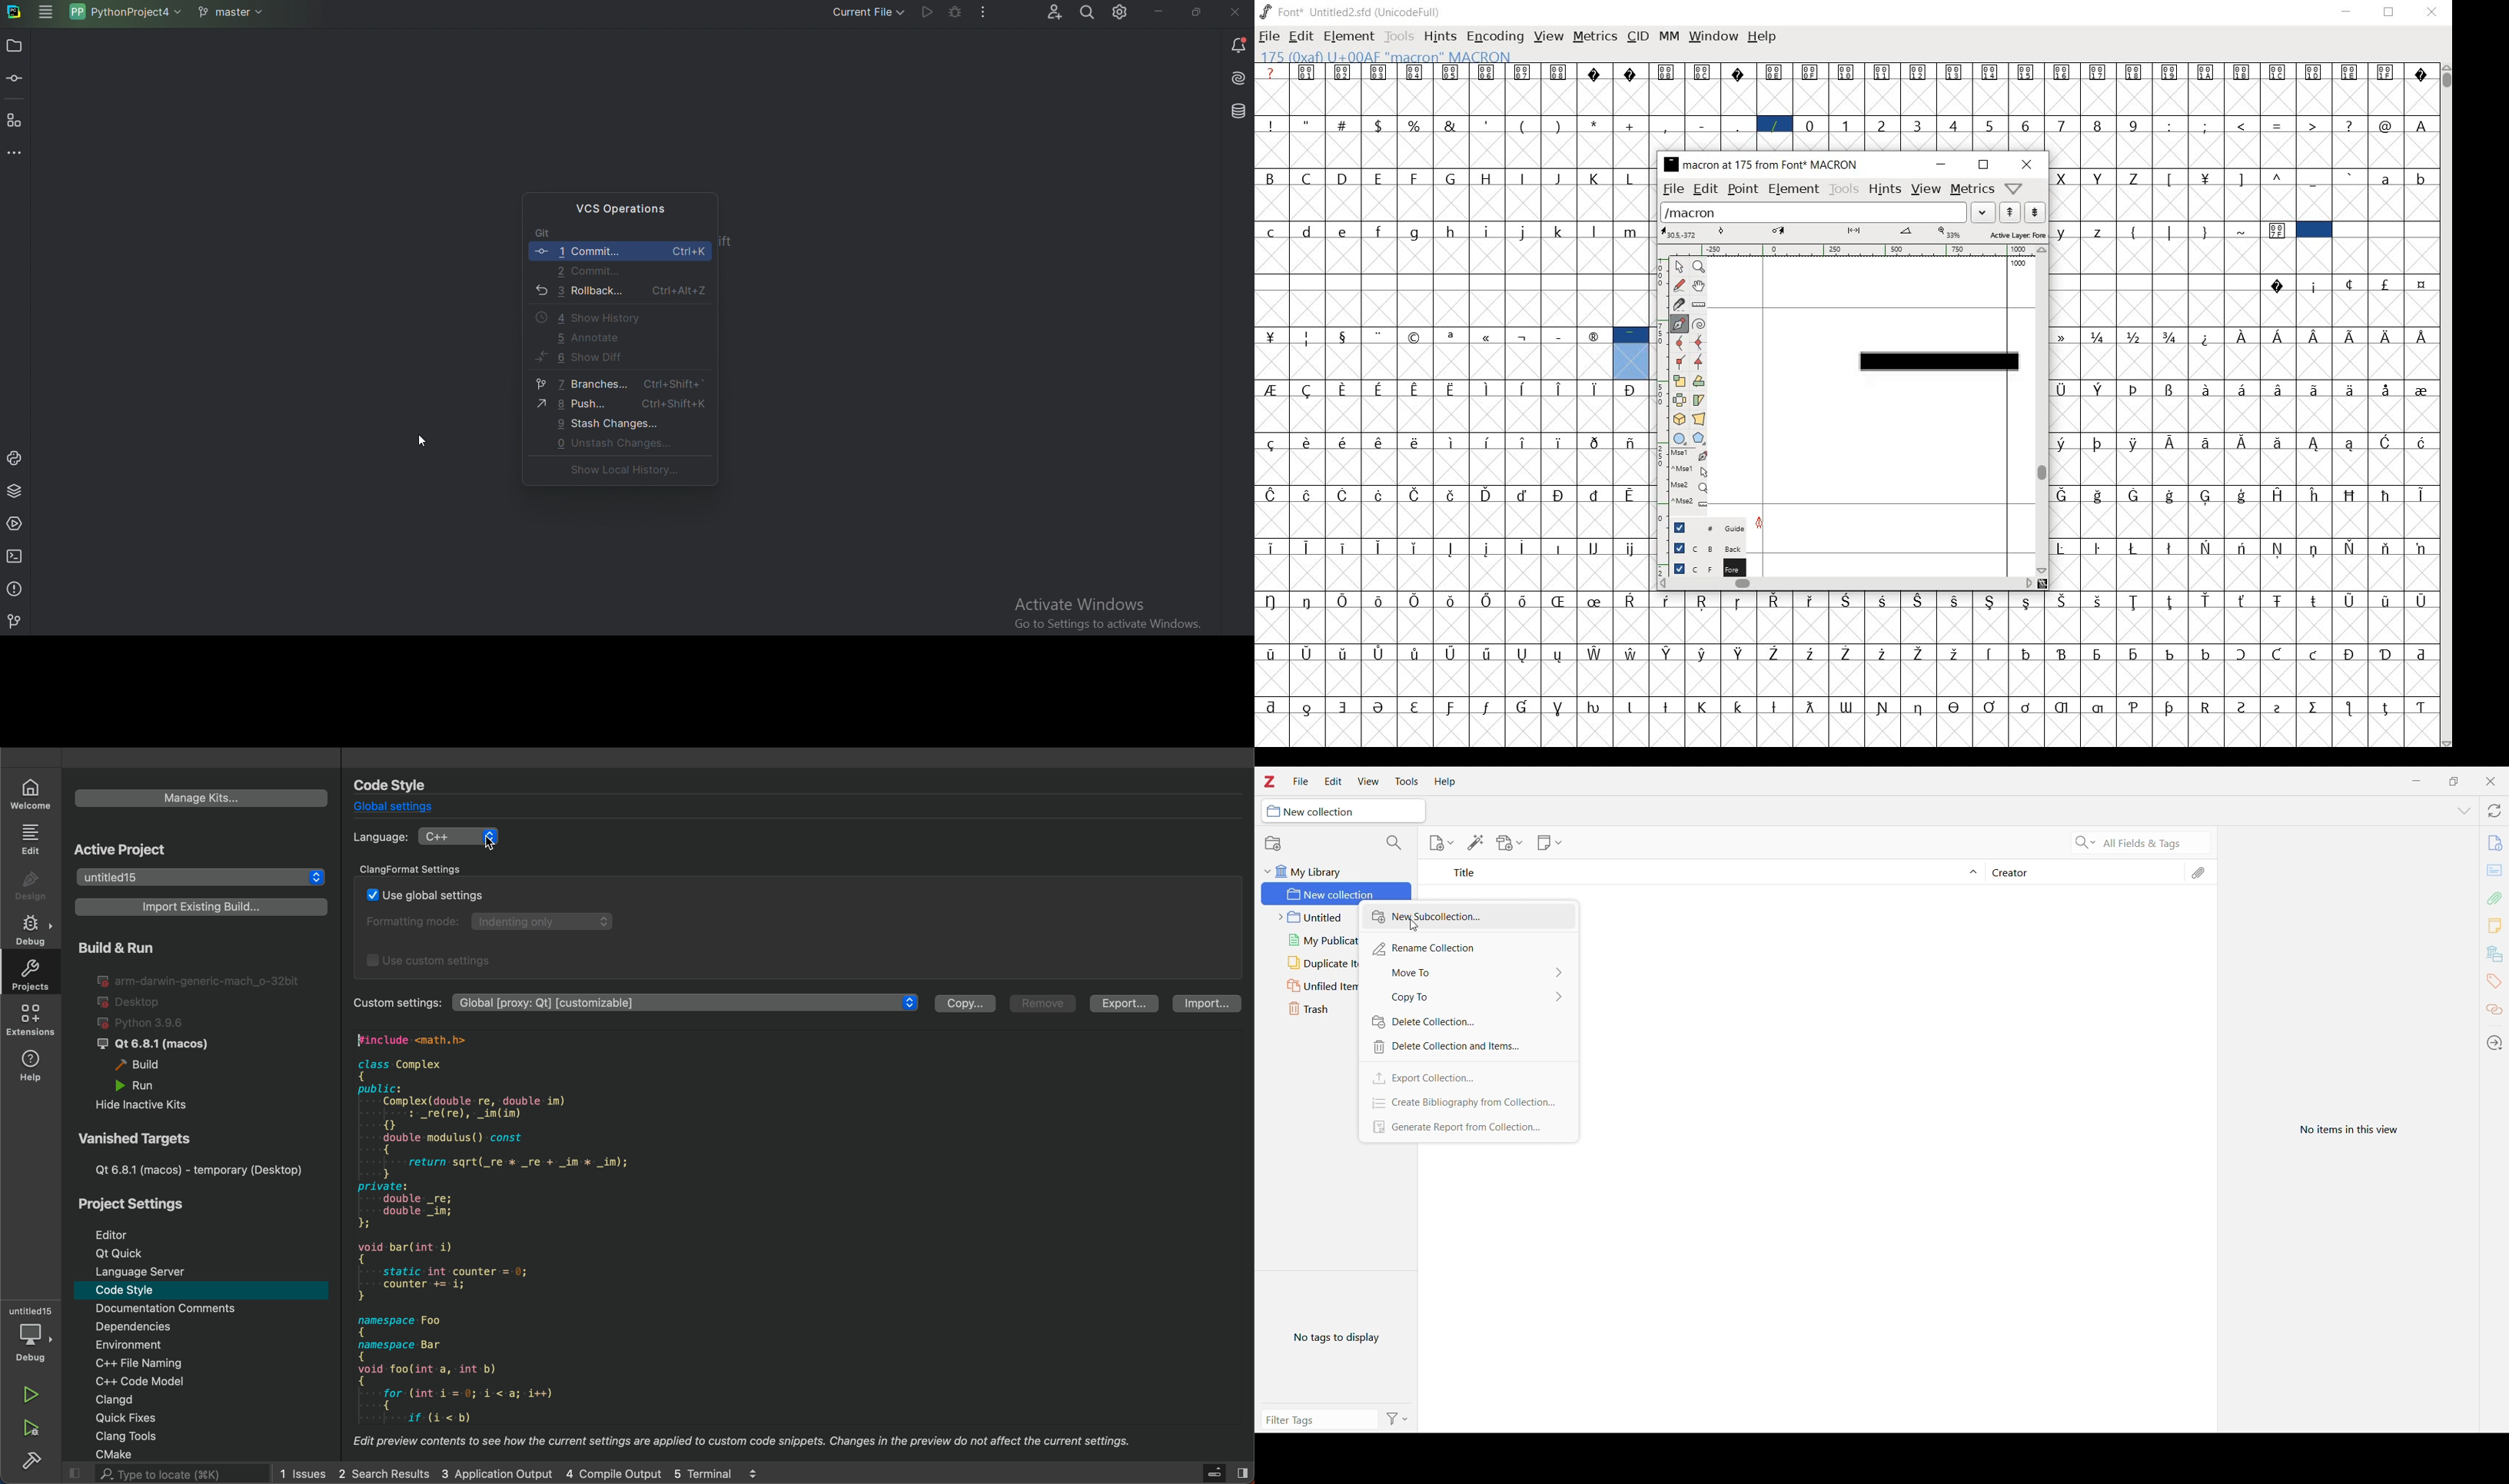 The width and height of the screenshot is (2520, 1484). I want to click on Dependencies , so click(154, 1328).